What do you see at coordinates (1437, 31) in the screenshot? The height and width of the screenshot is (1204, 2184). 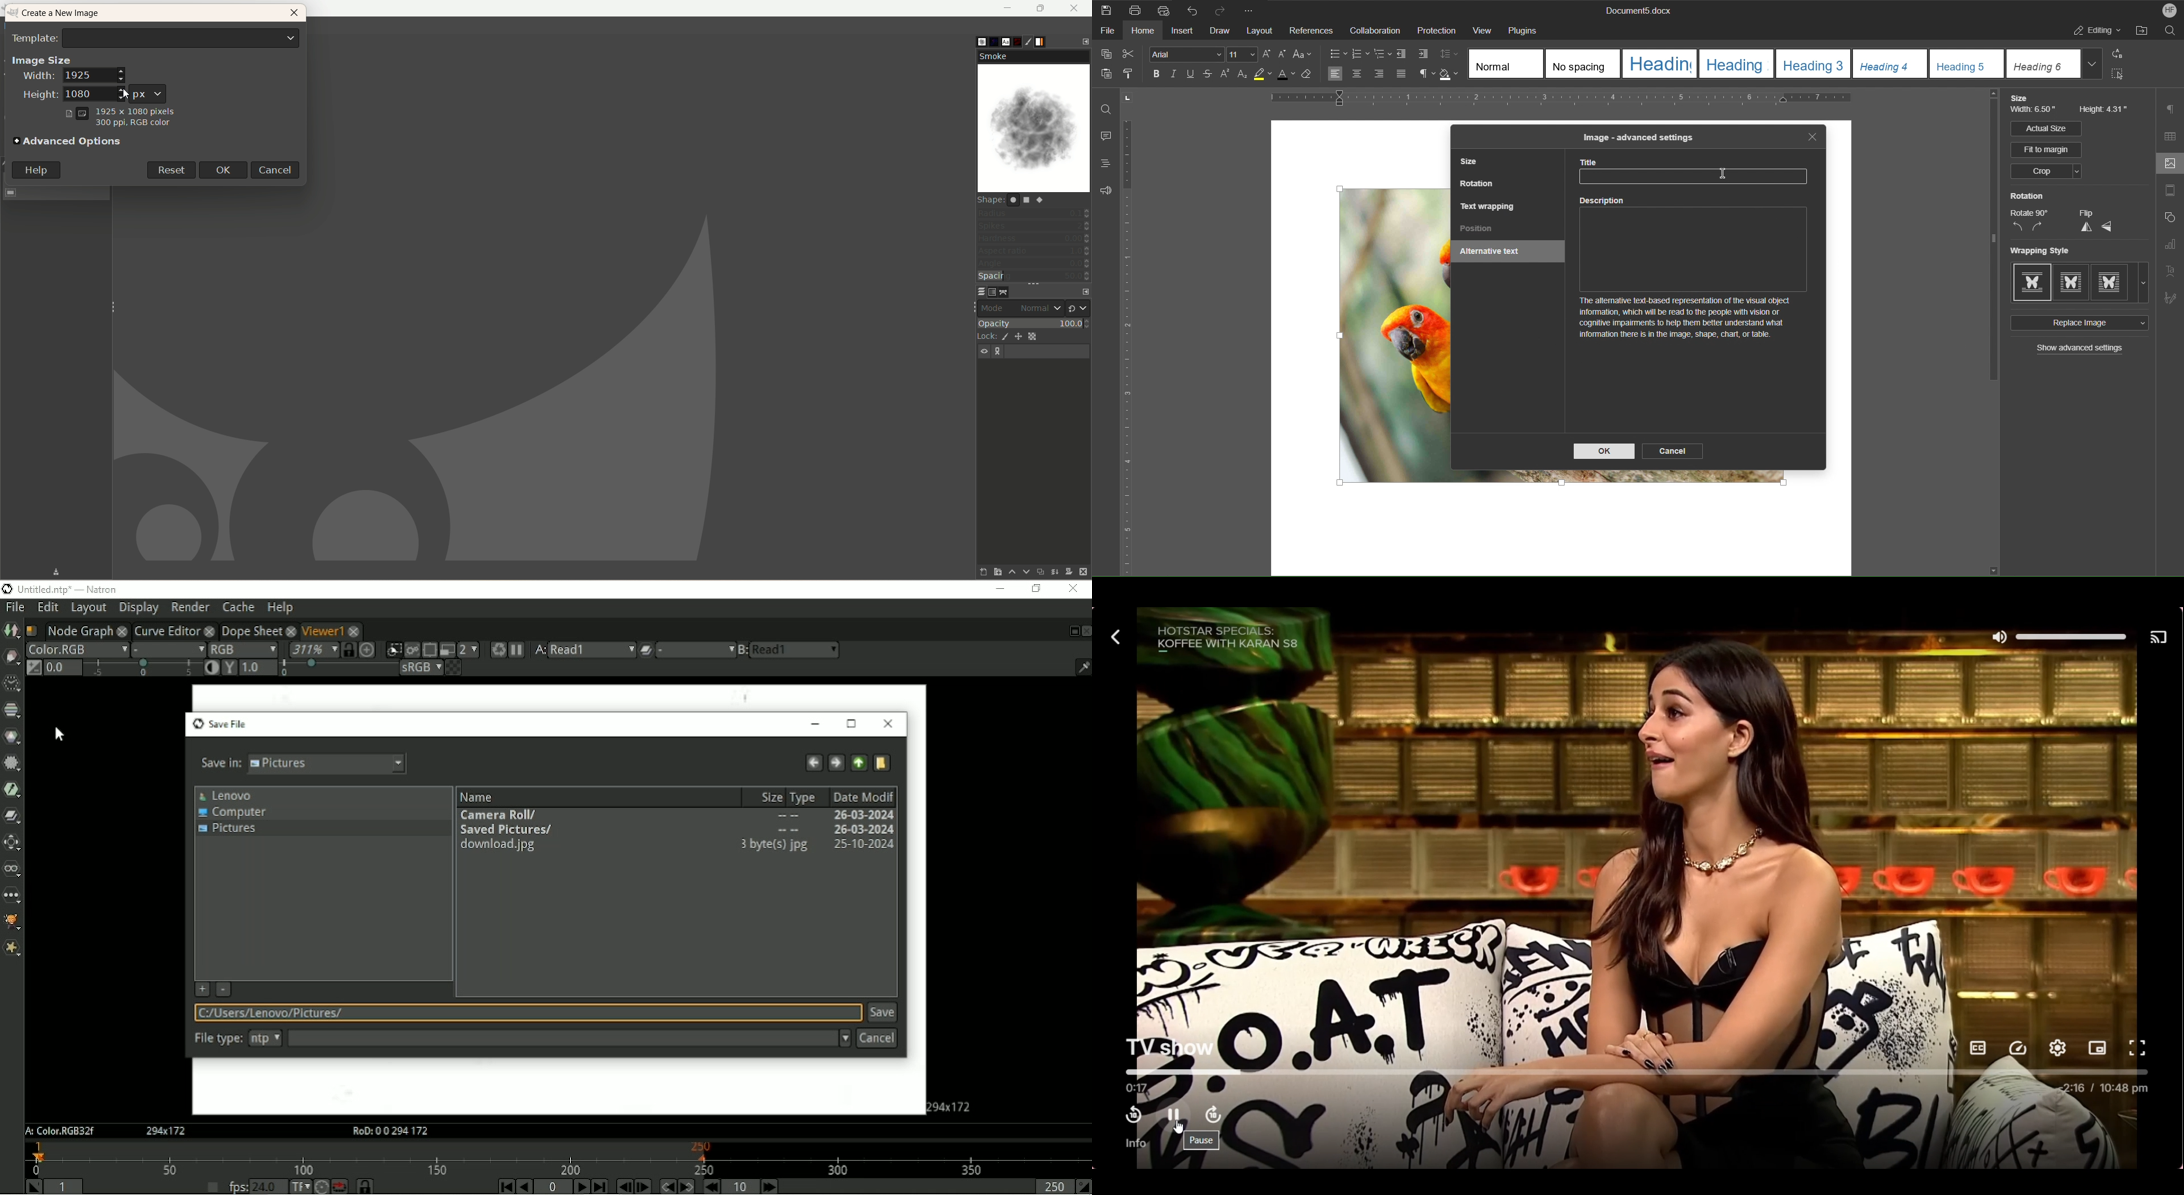 I see `Protection` at bounding box center [1437, 31].